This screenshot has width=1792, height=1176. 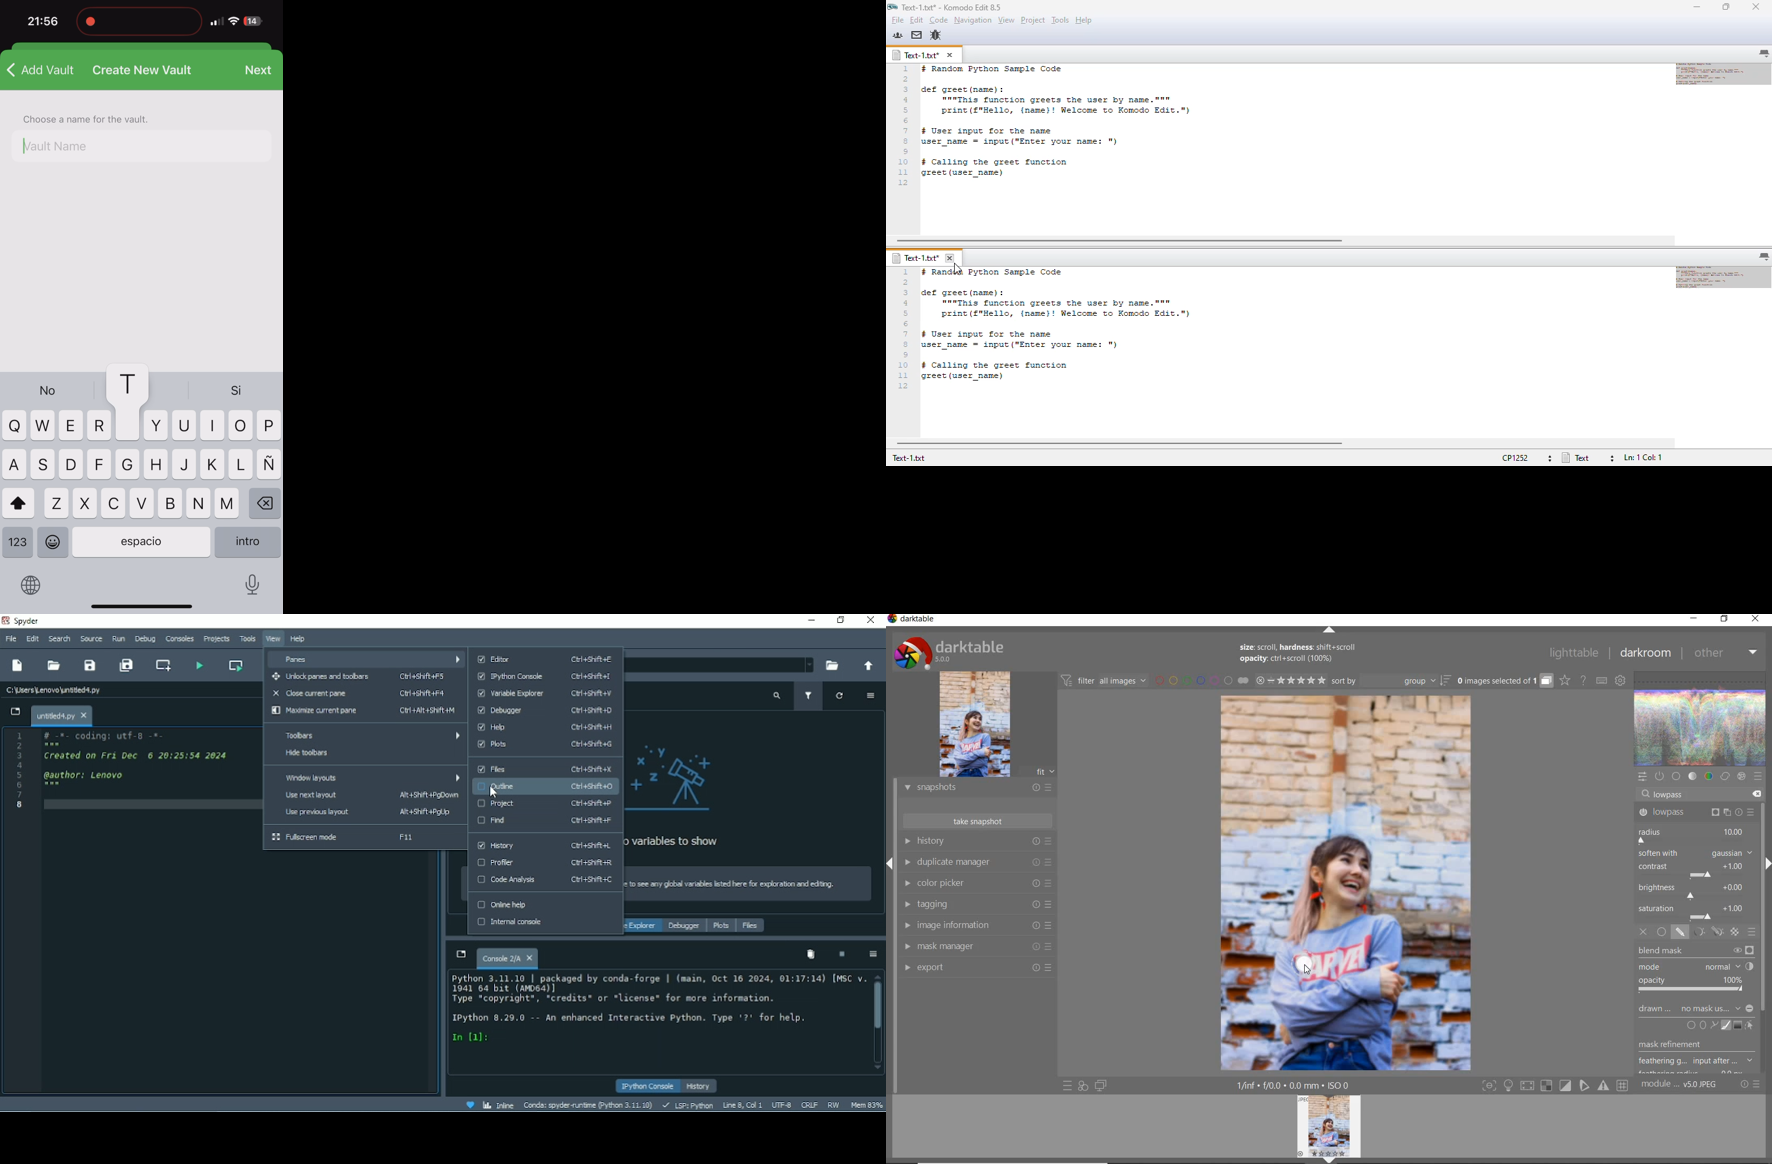 What do you see at coordinates (1695, 813) in the screenshot?
I see `lowpass` at bounding box center [1695, 813].